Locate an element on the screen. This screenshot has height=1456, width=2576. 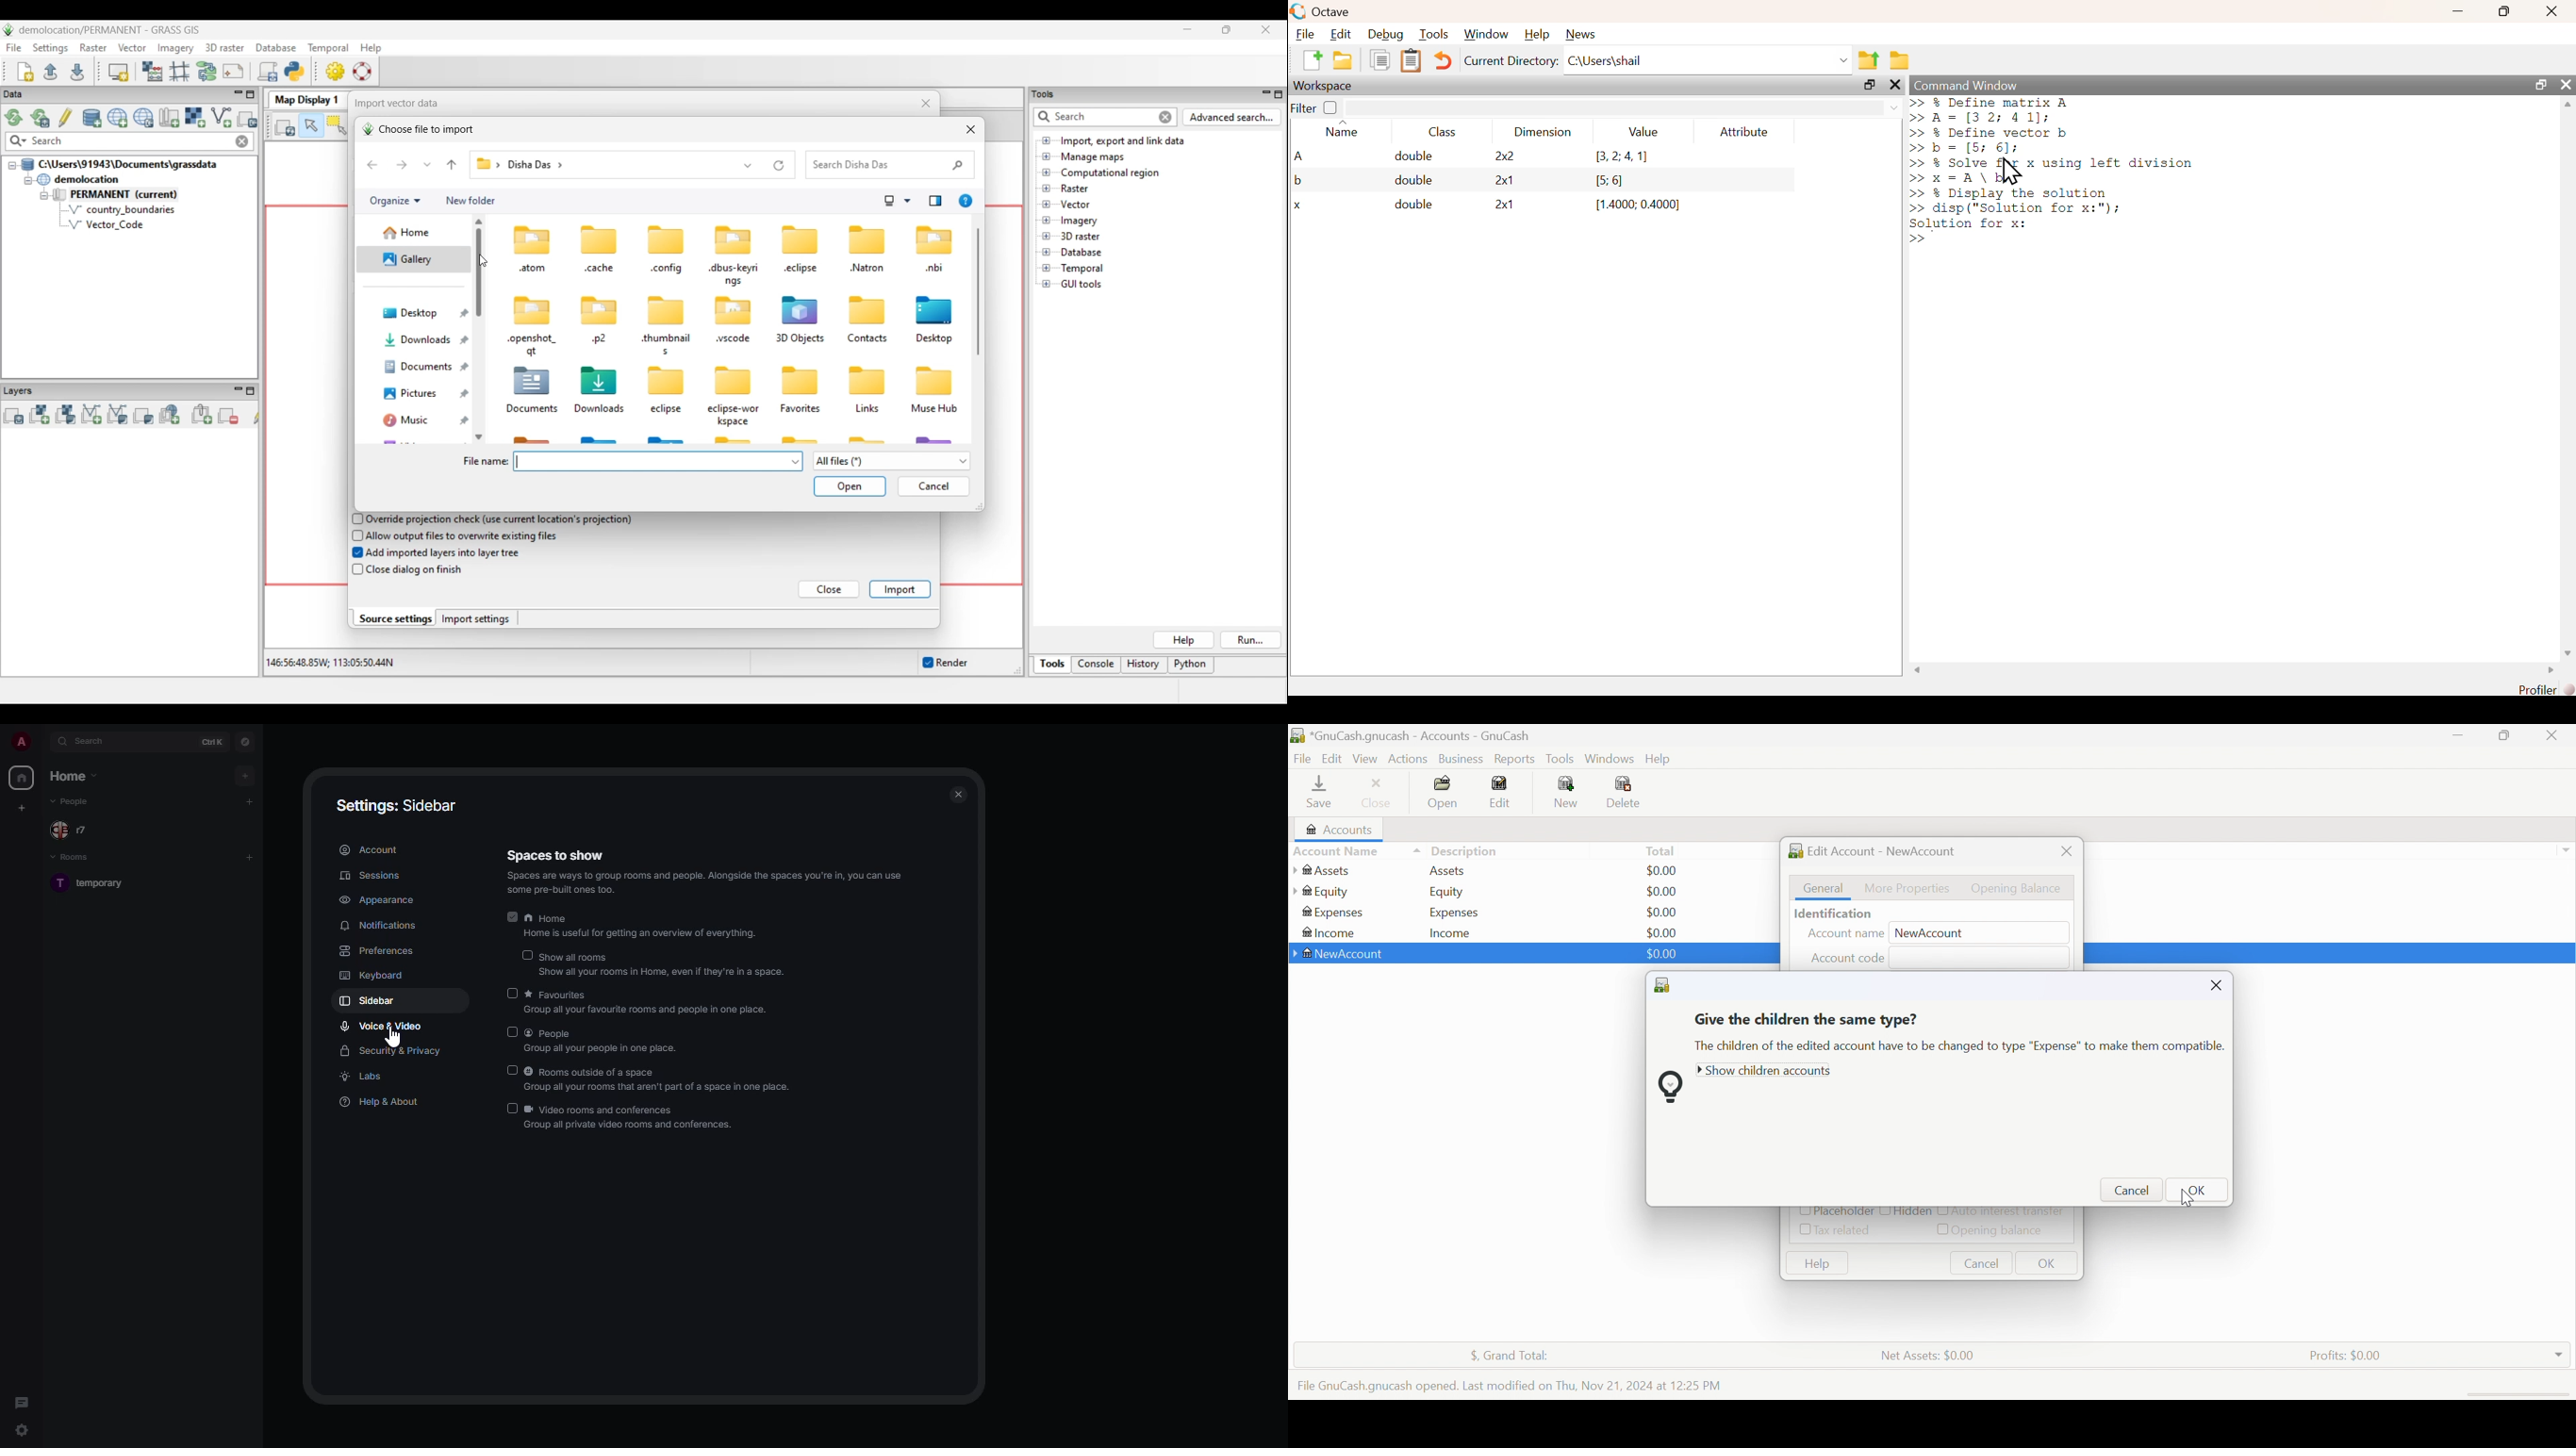
favorites is located at coordinates (652, 1005).